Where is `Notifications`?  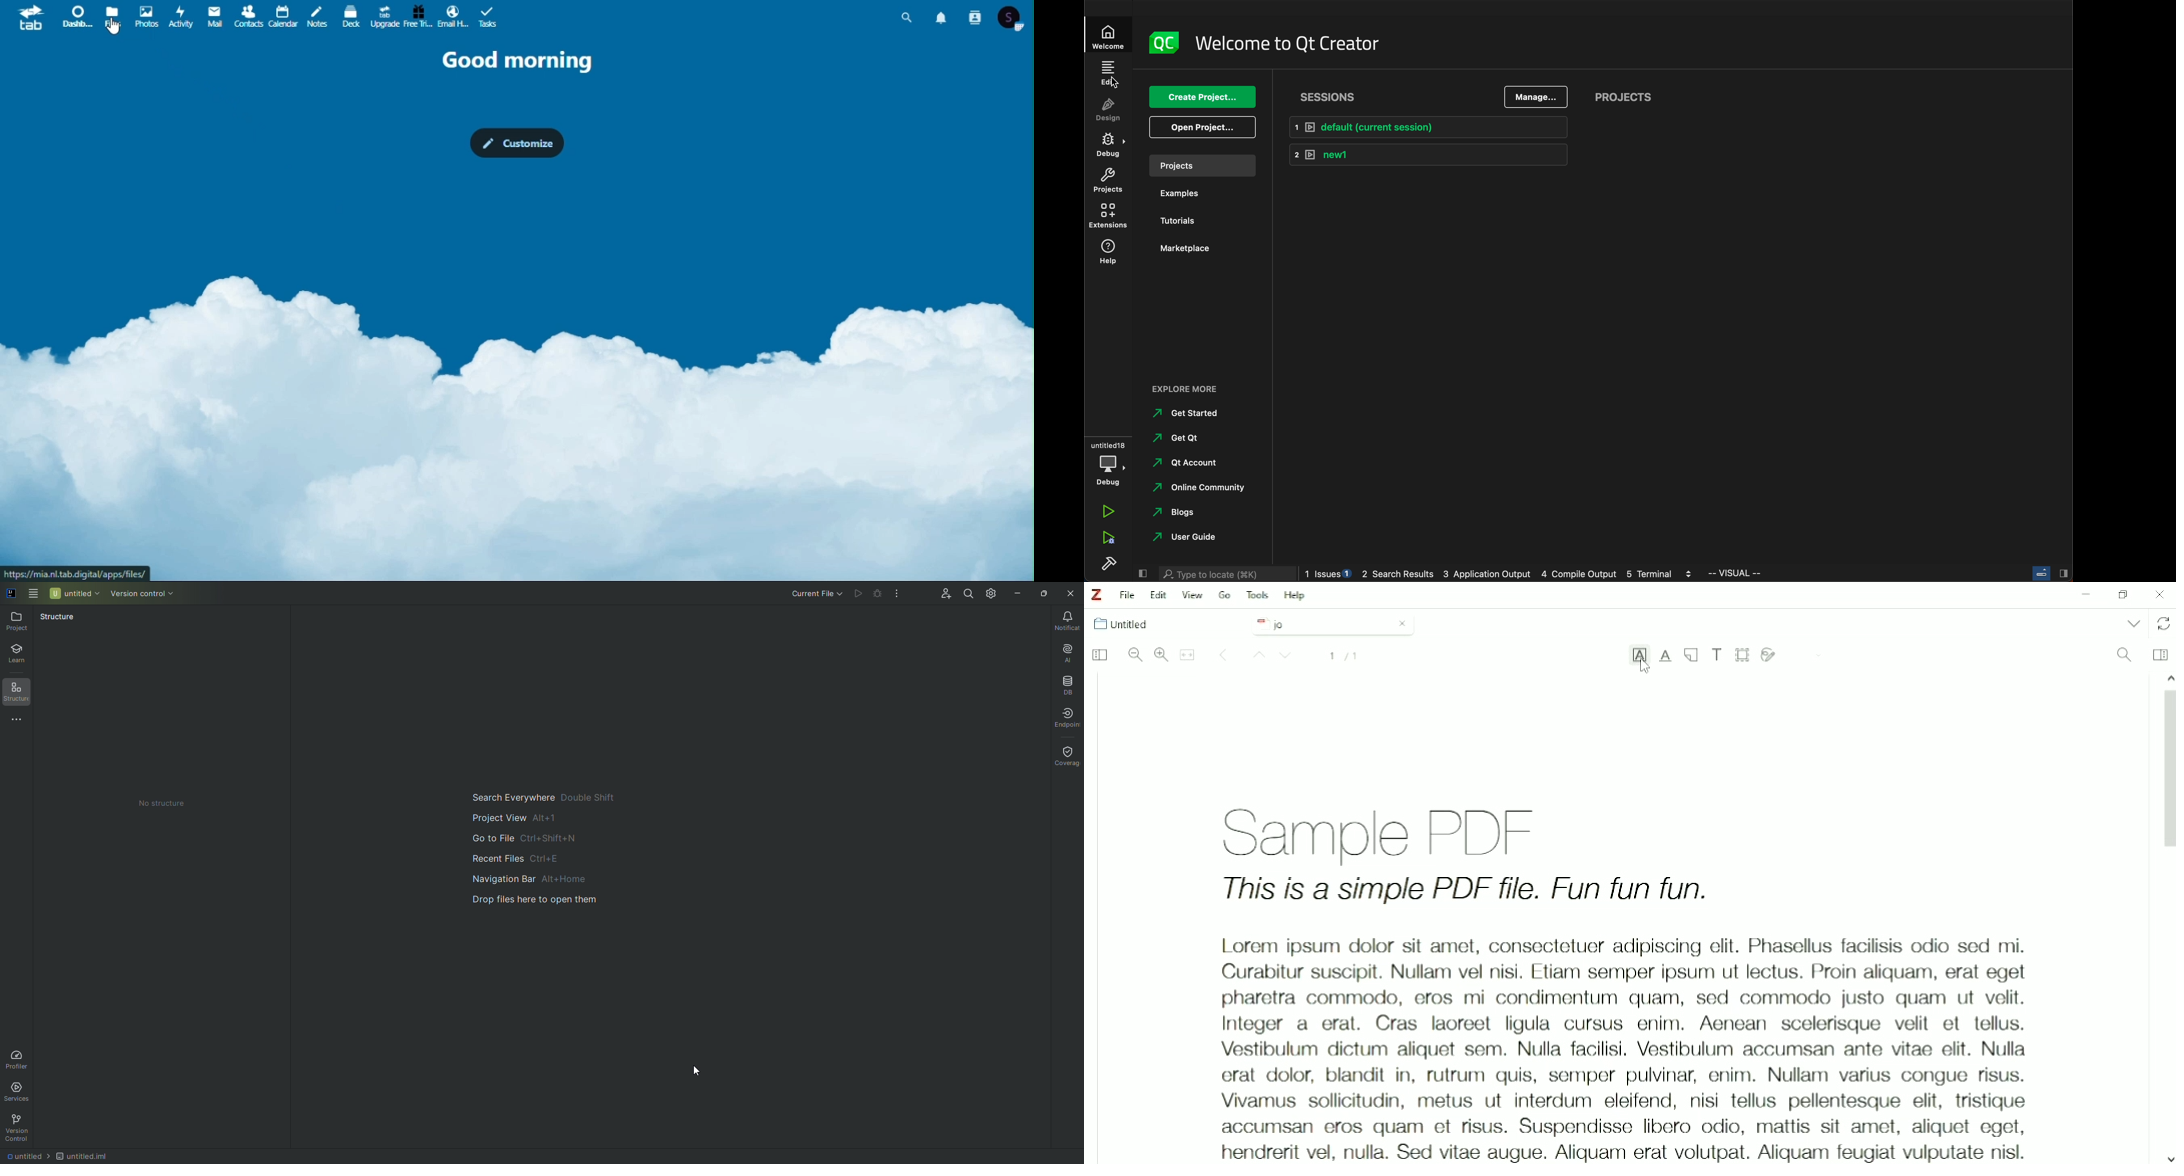 Notifications is located at coordinates (943, 16).